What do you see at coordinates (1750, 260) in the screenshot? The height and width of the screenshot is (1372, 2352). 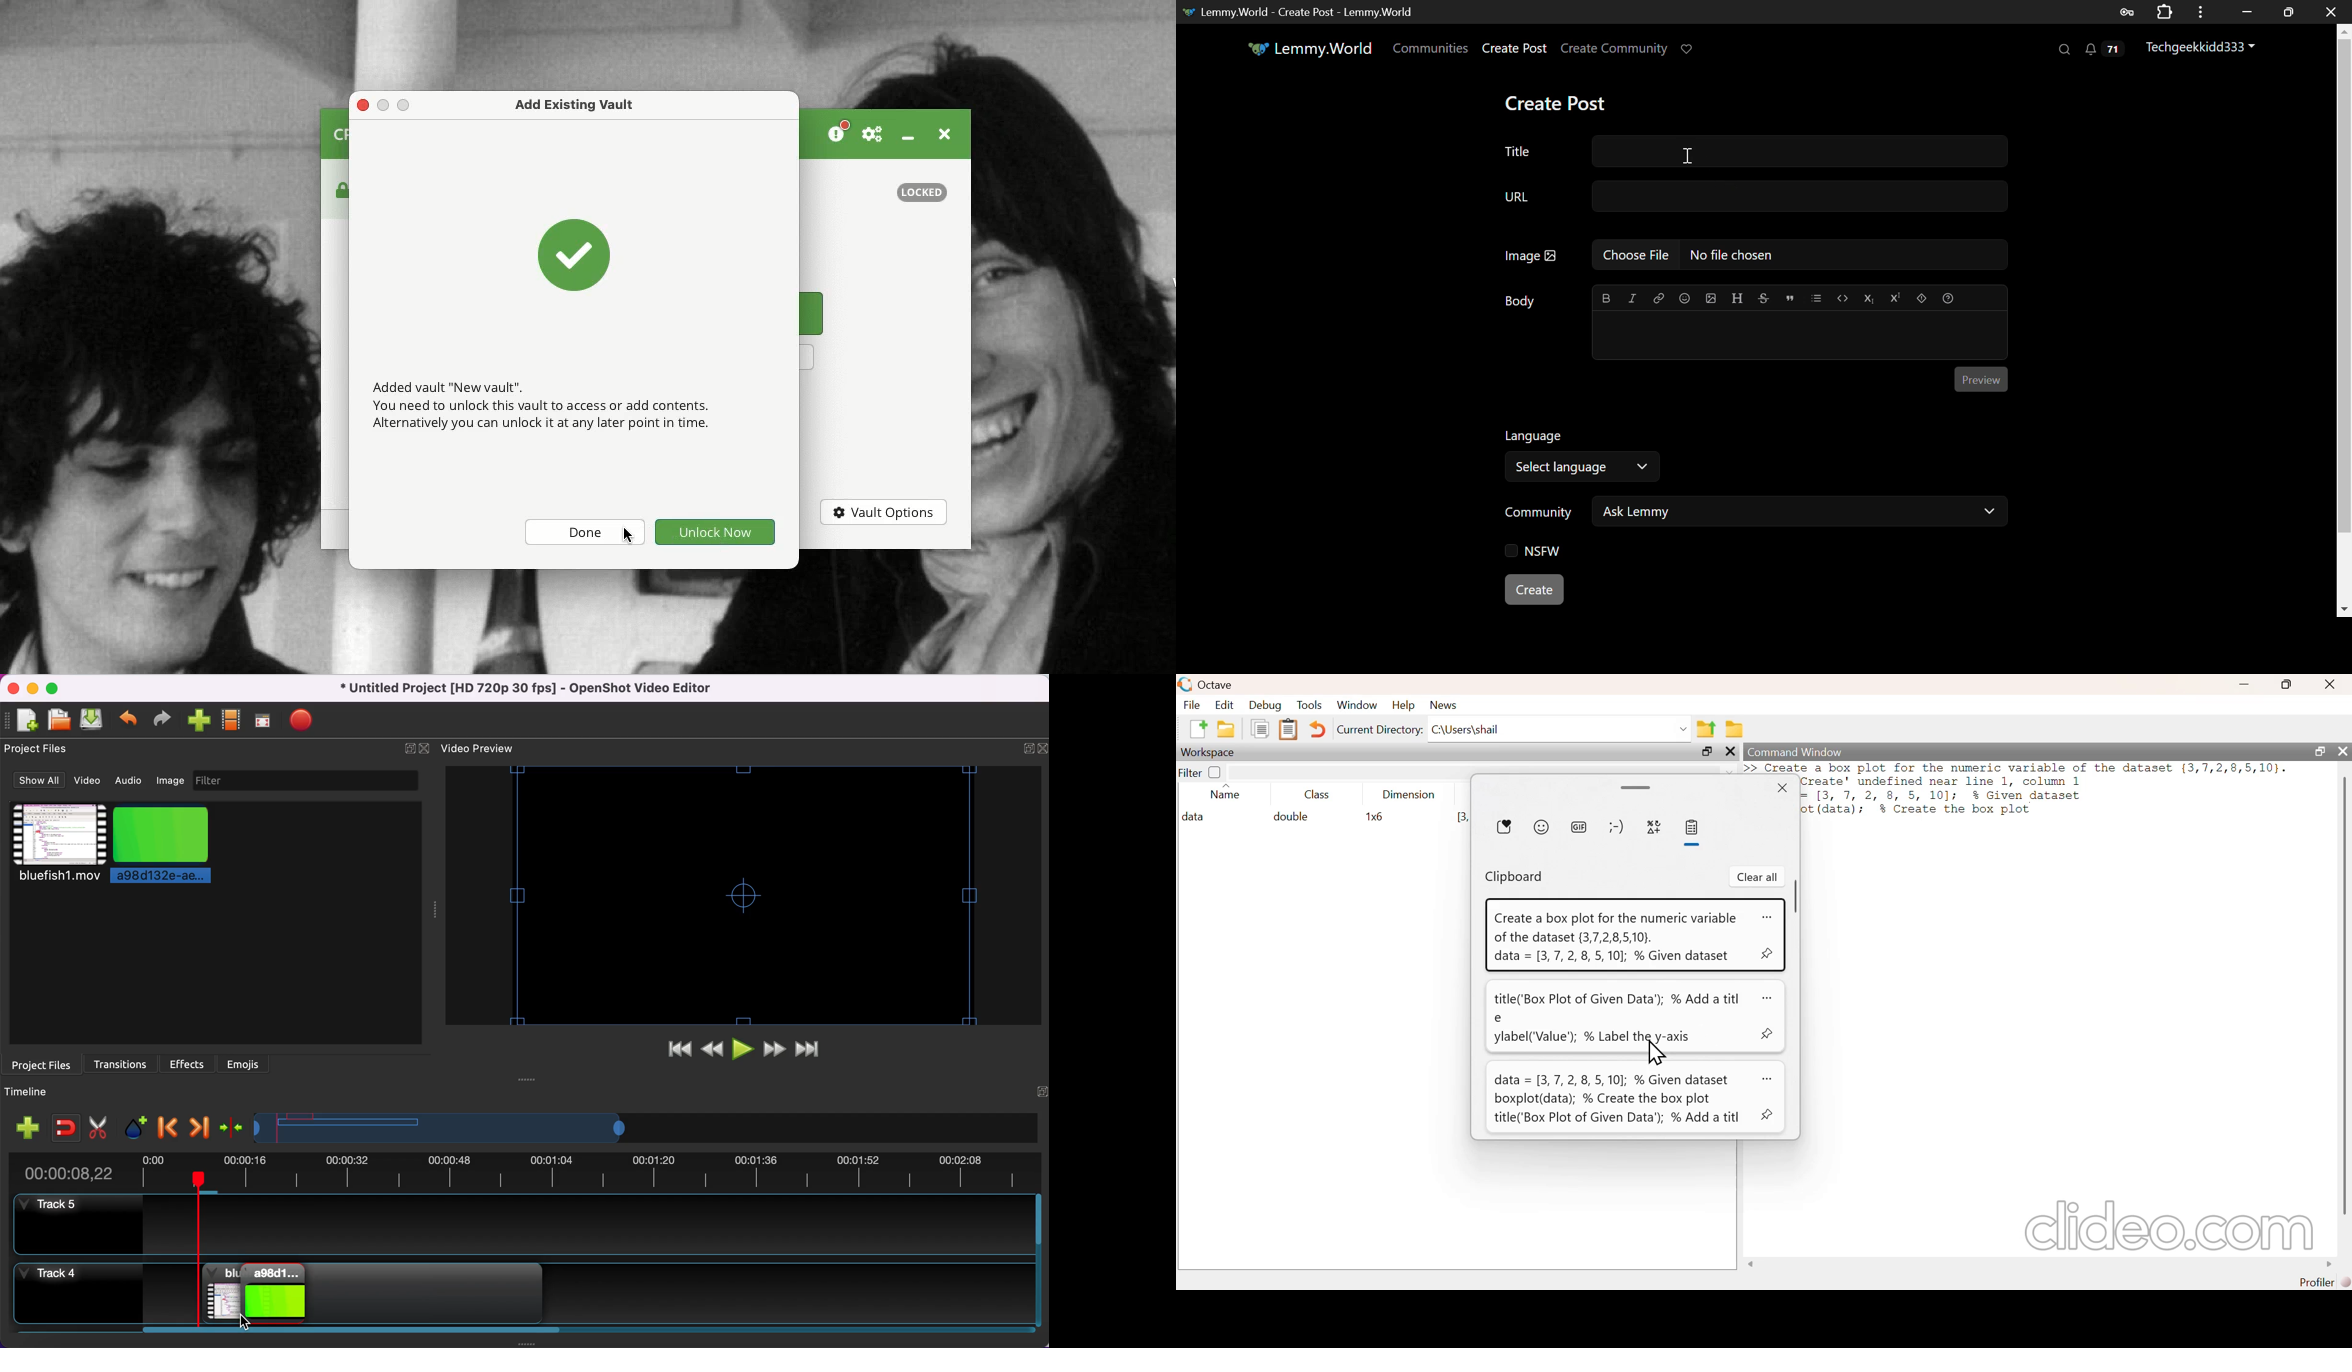 I see `Image Field` at bounding box center [1750, 260].